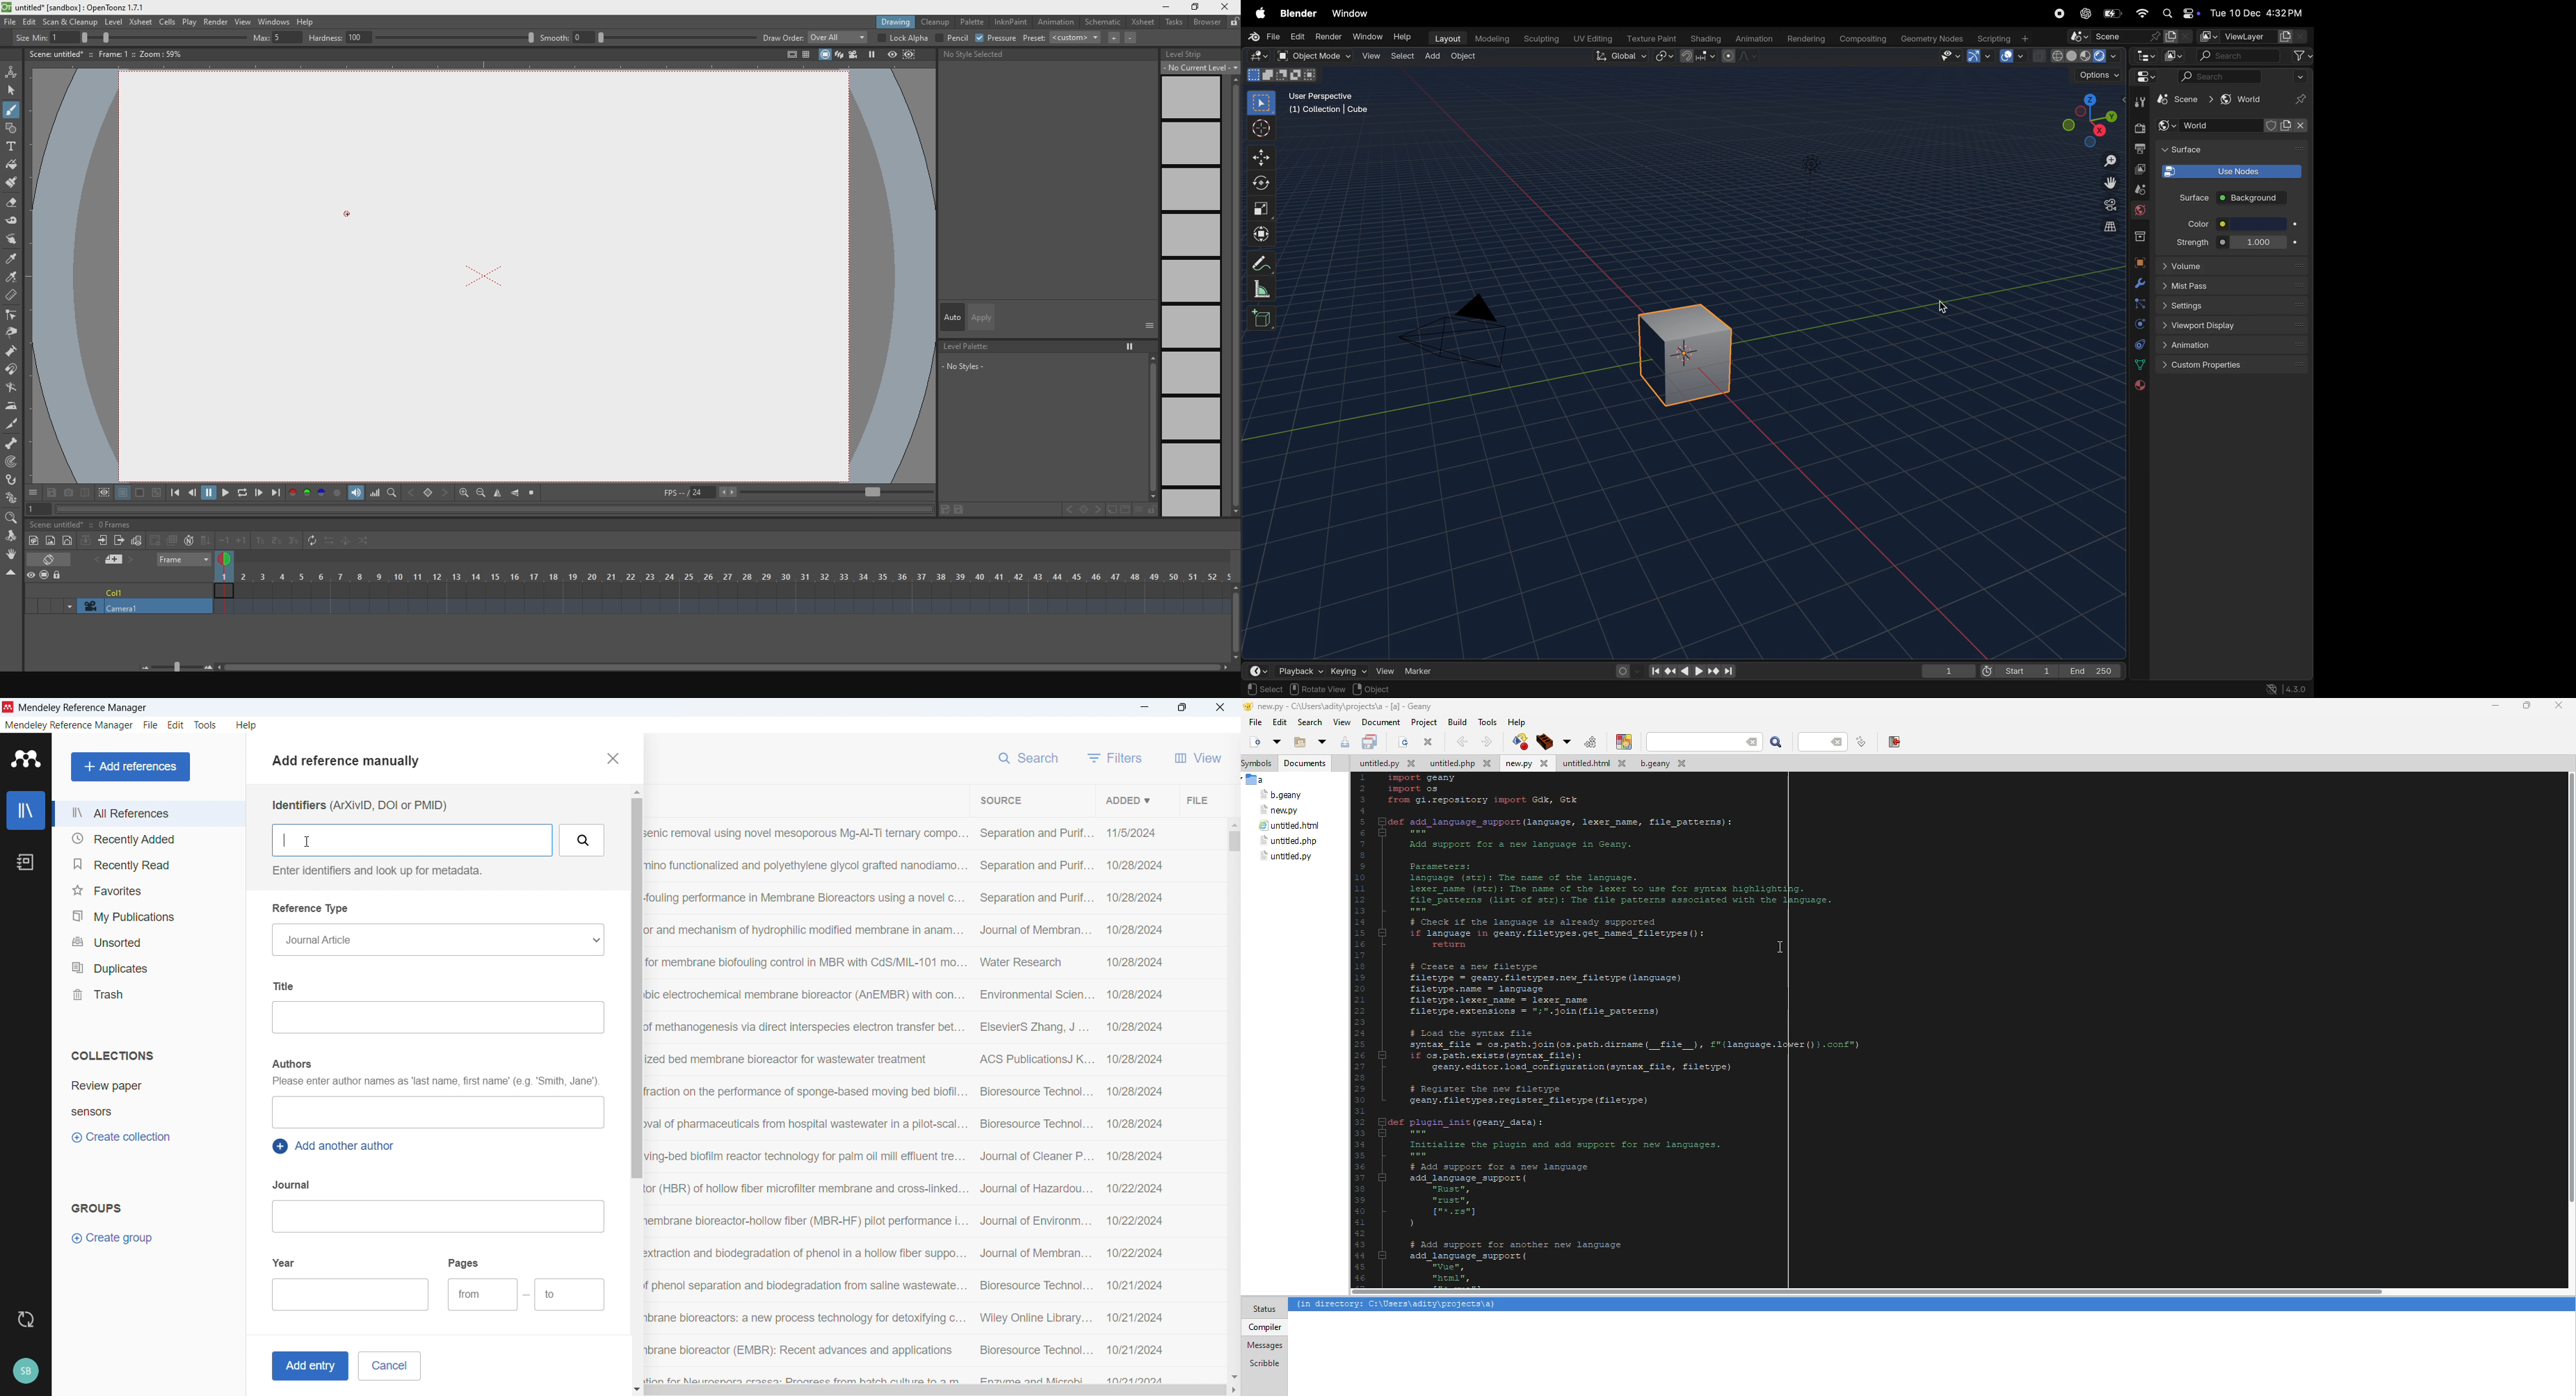 Image resolution: width=2576 pixels, height=1400 pixels. Describe the element at coordinates (1127, 799) in the screenshot. I see `Sort by date added ` at that location.